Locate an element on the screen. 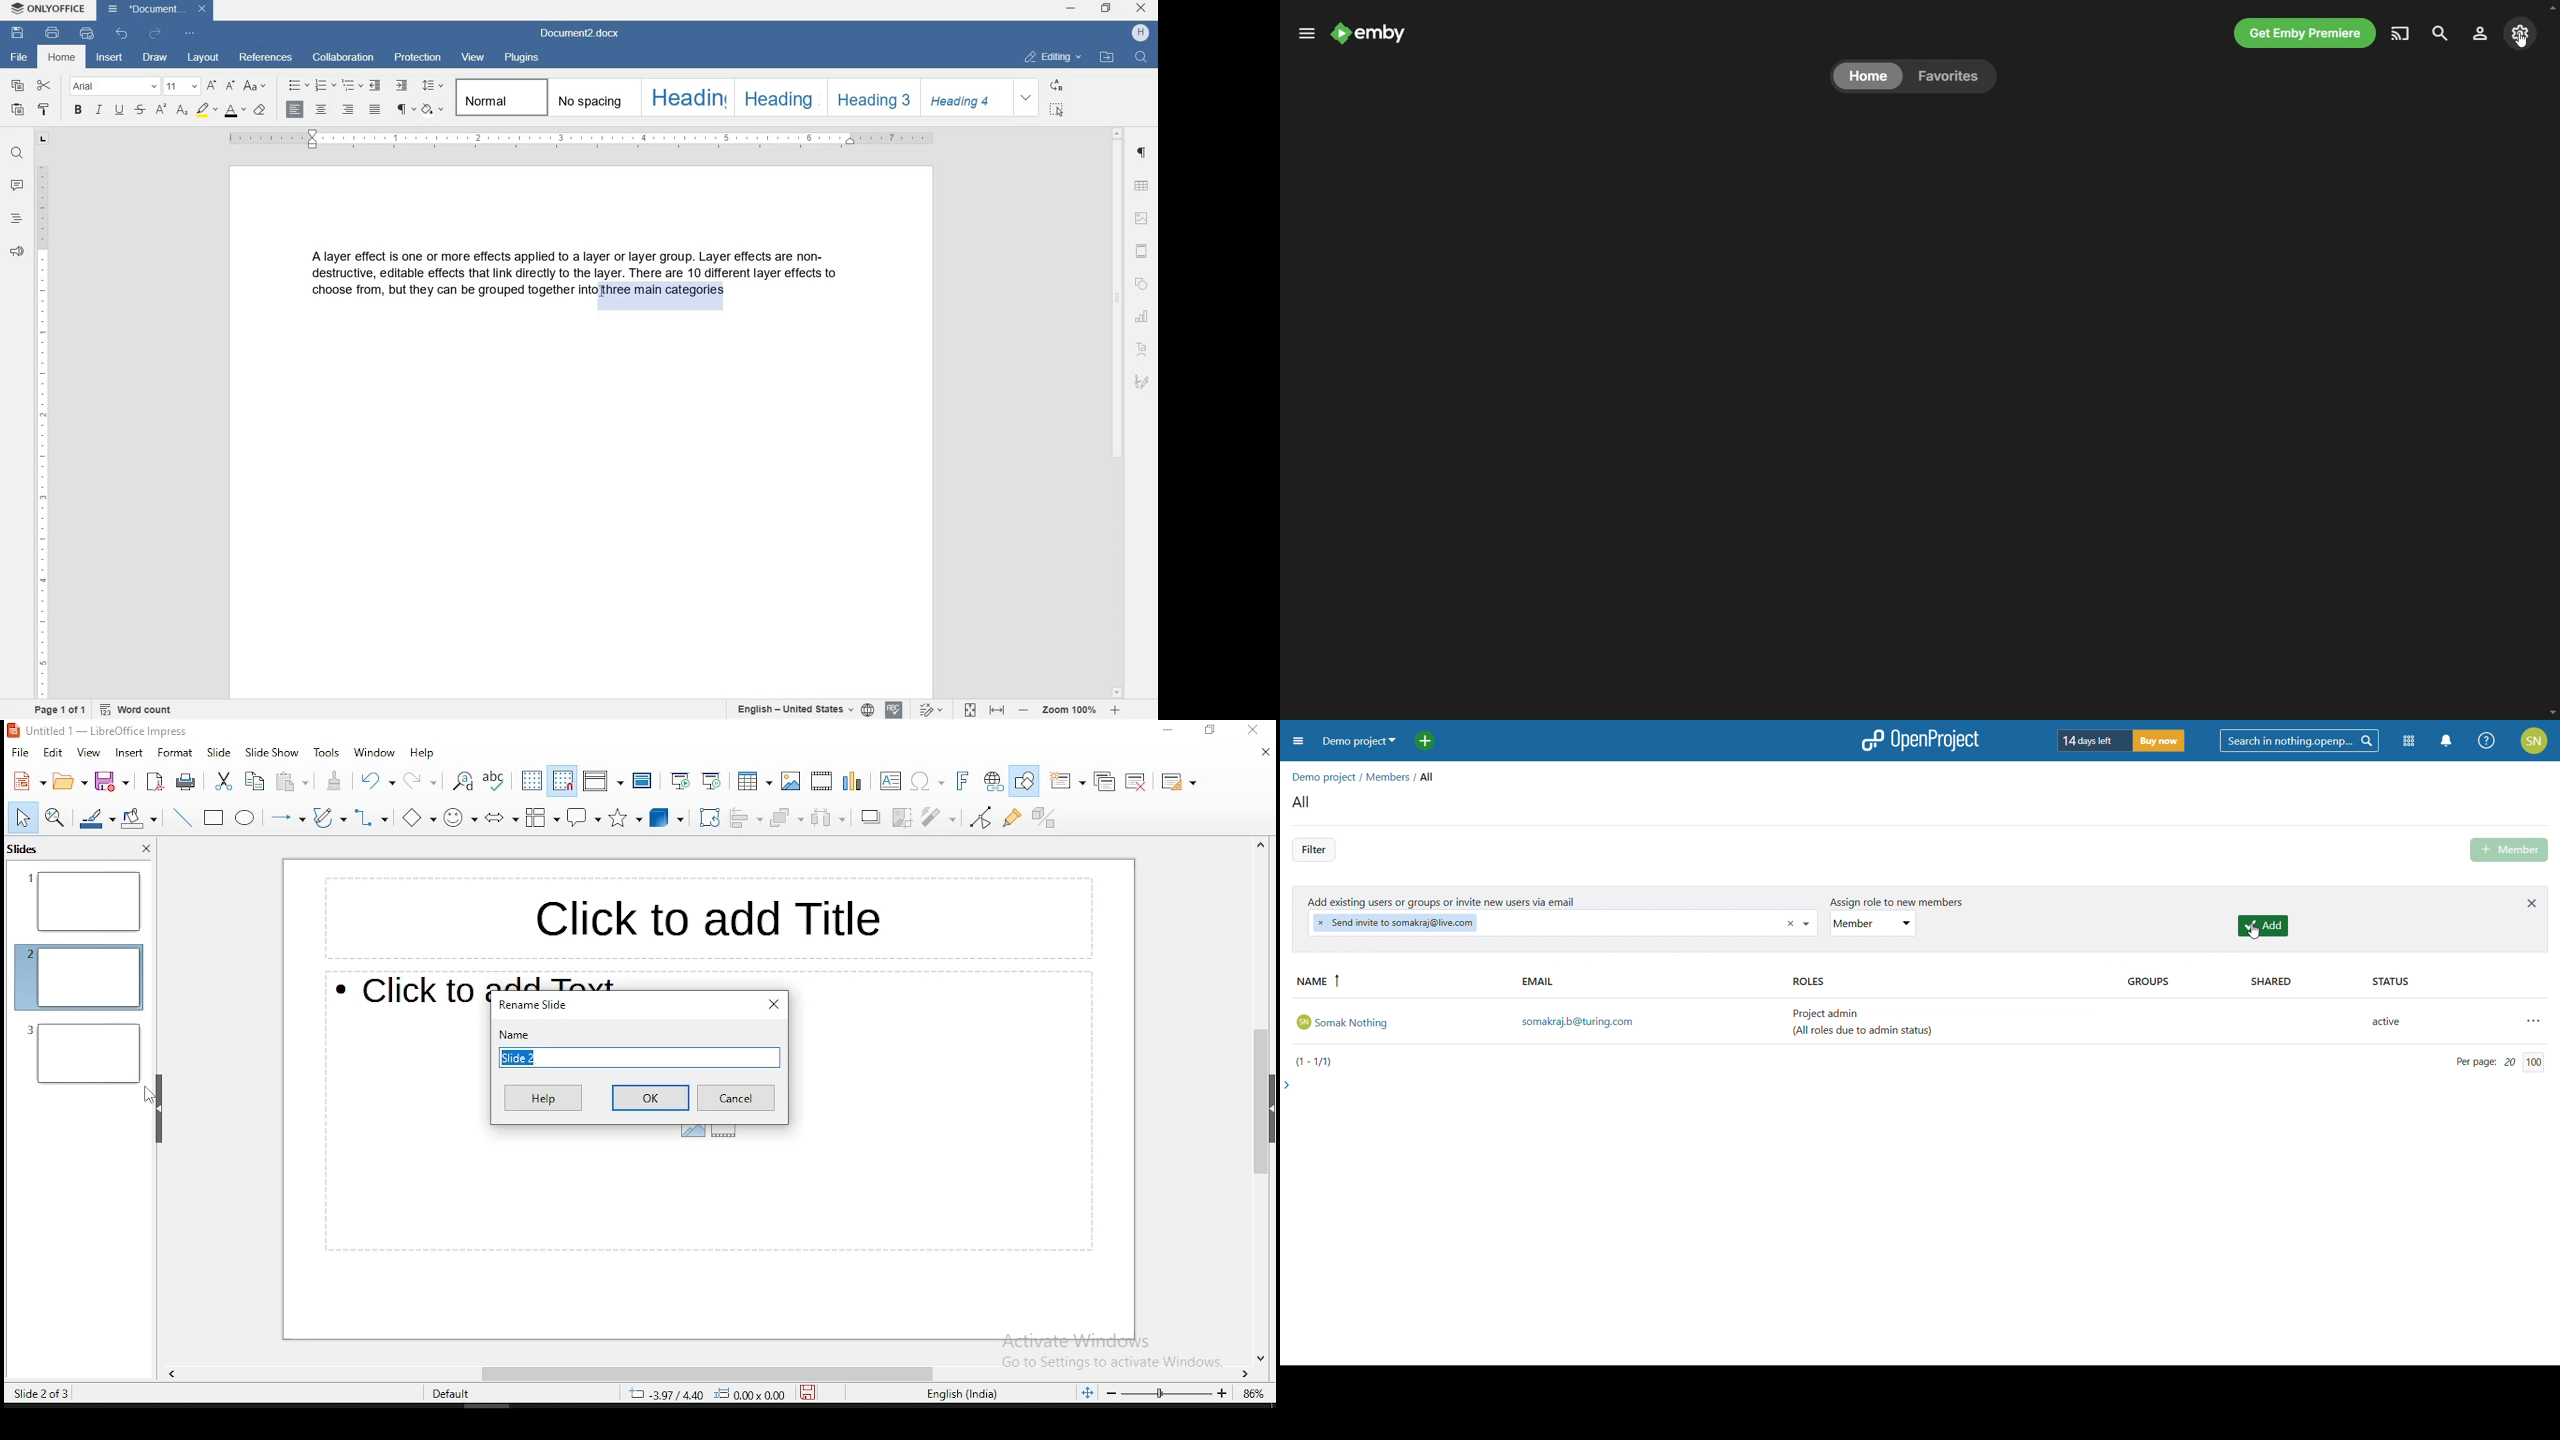 The image size is (2576, 1456). heading 1 is located at coordinates (686, 98).